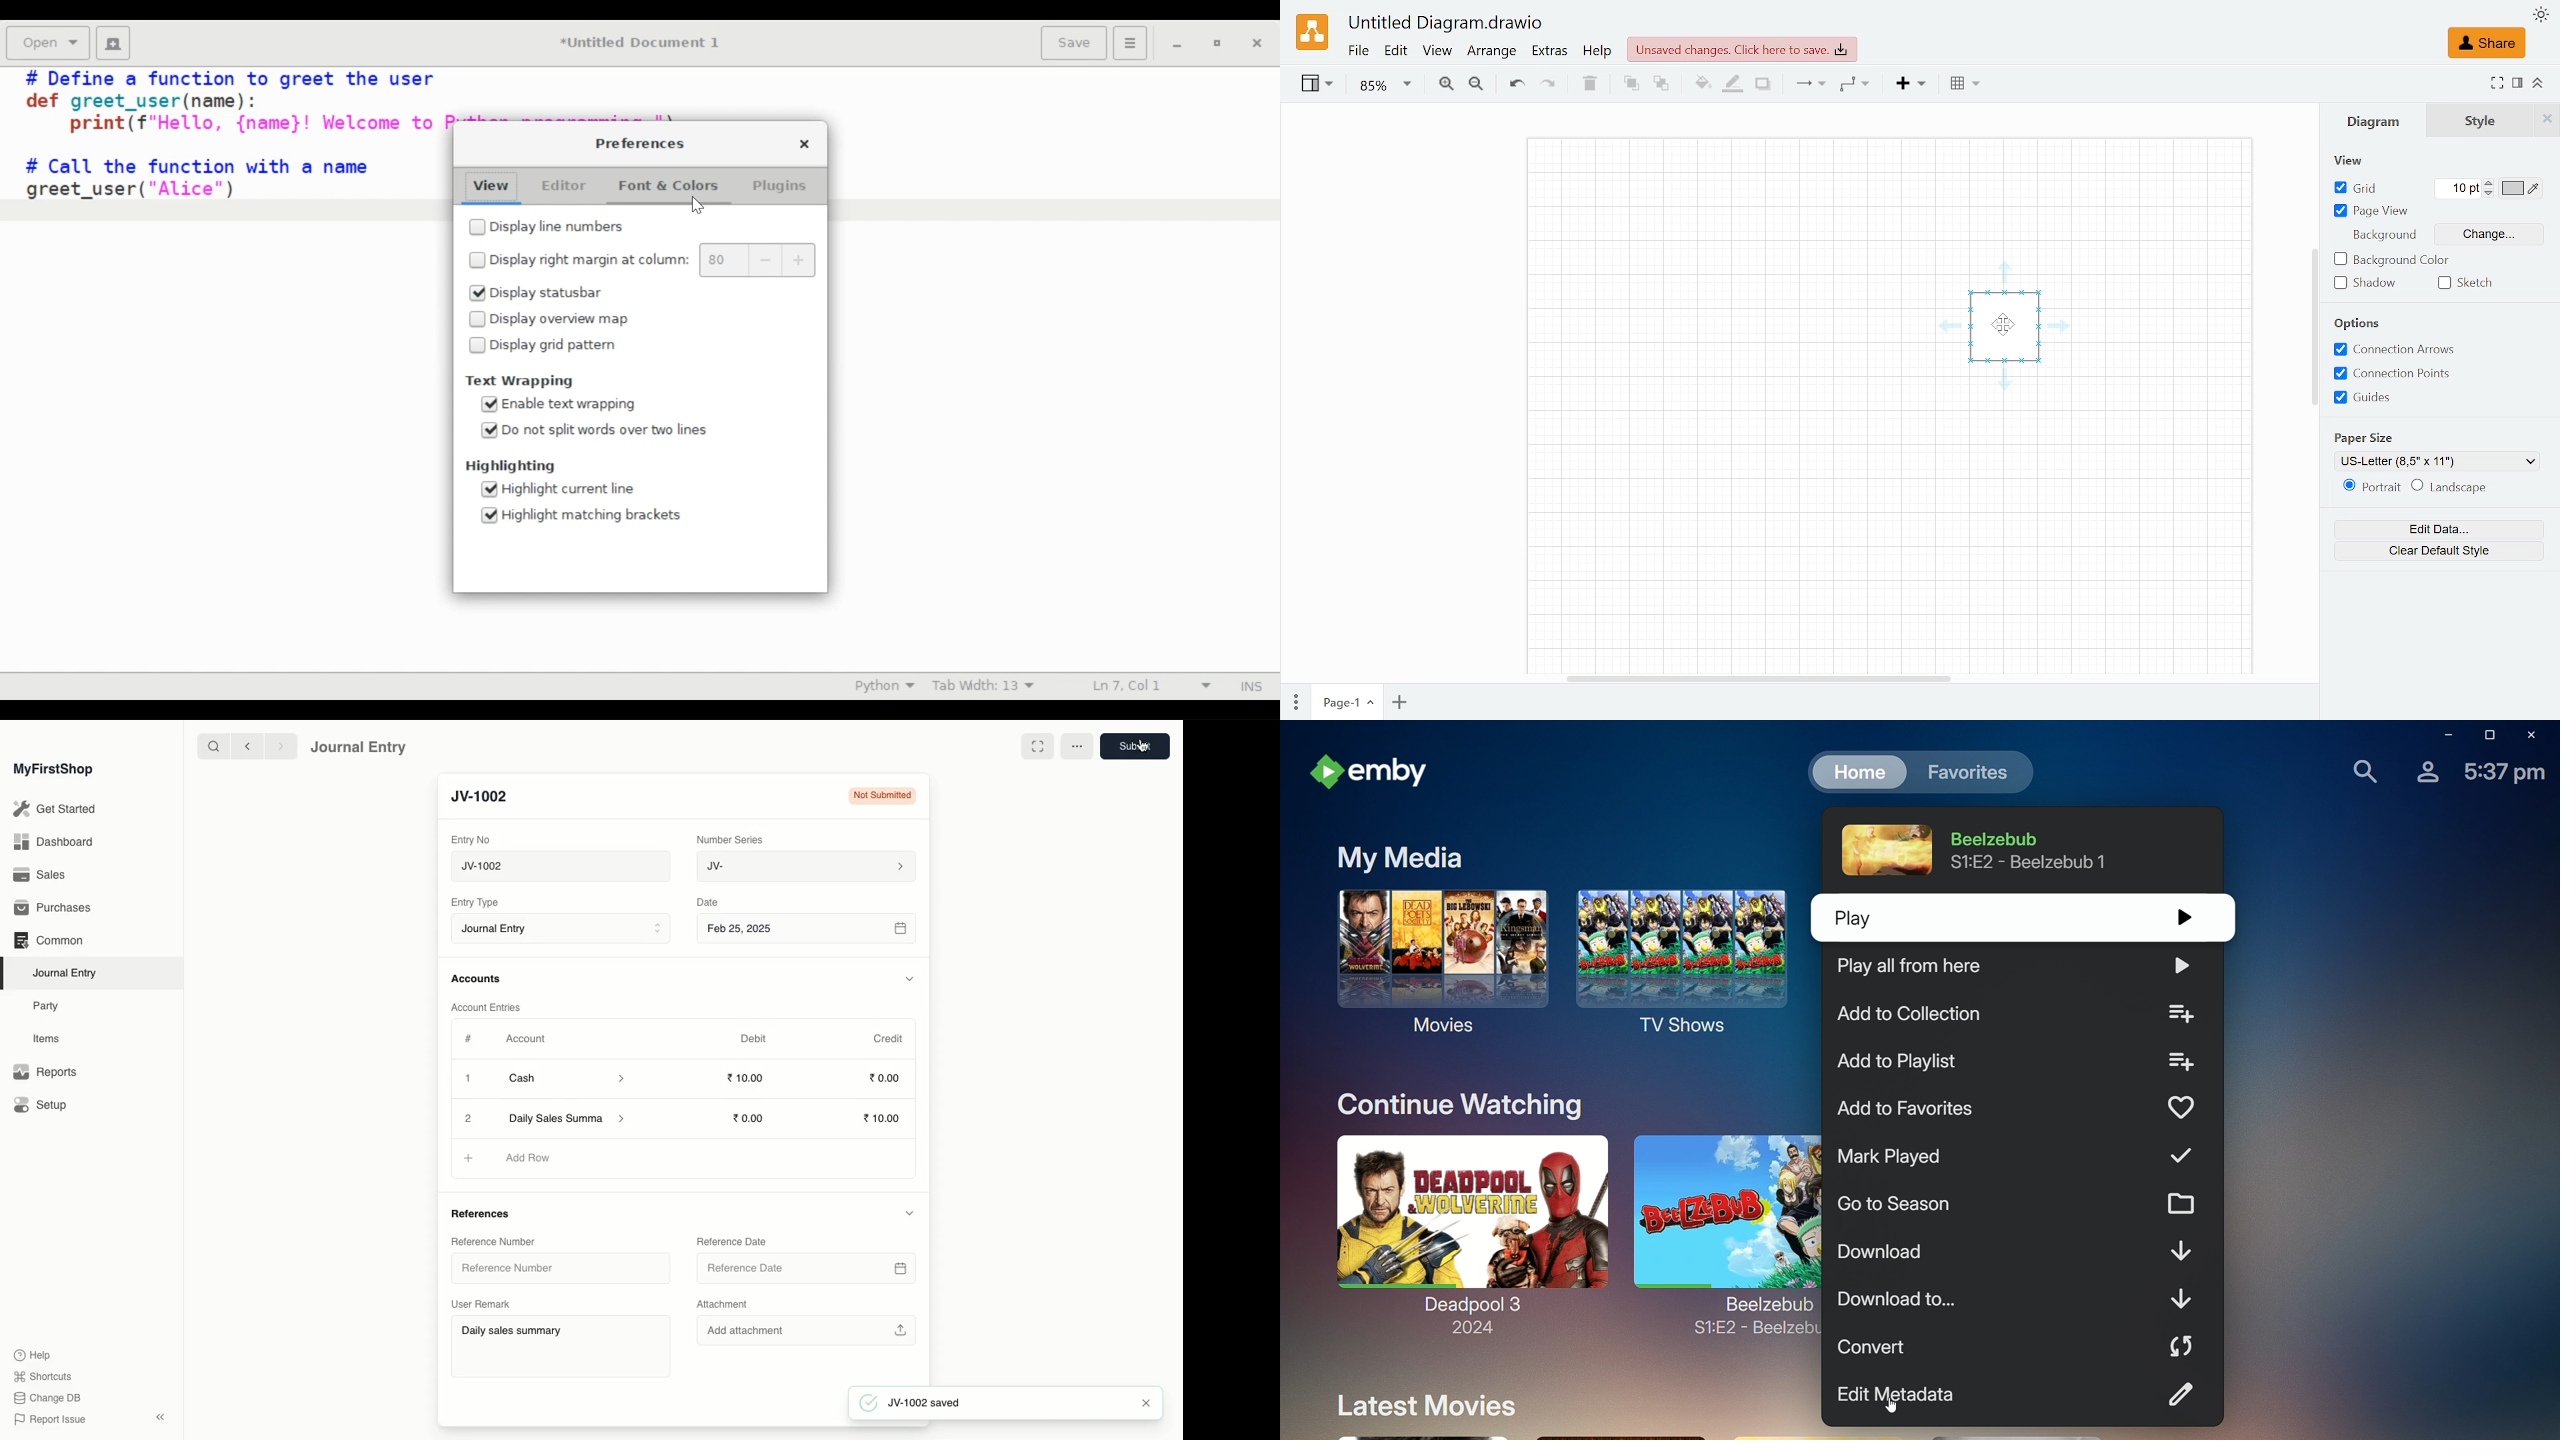  Describe the element at coordinates (911, 979) in the screenshot. I see `Hide` at that location.